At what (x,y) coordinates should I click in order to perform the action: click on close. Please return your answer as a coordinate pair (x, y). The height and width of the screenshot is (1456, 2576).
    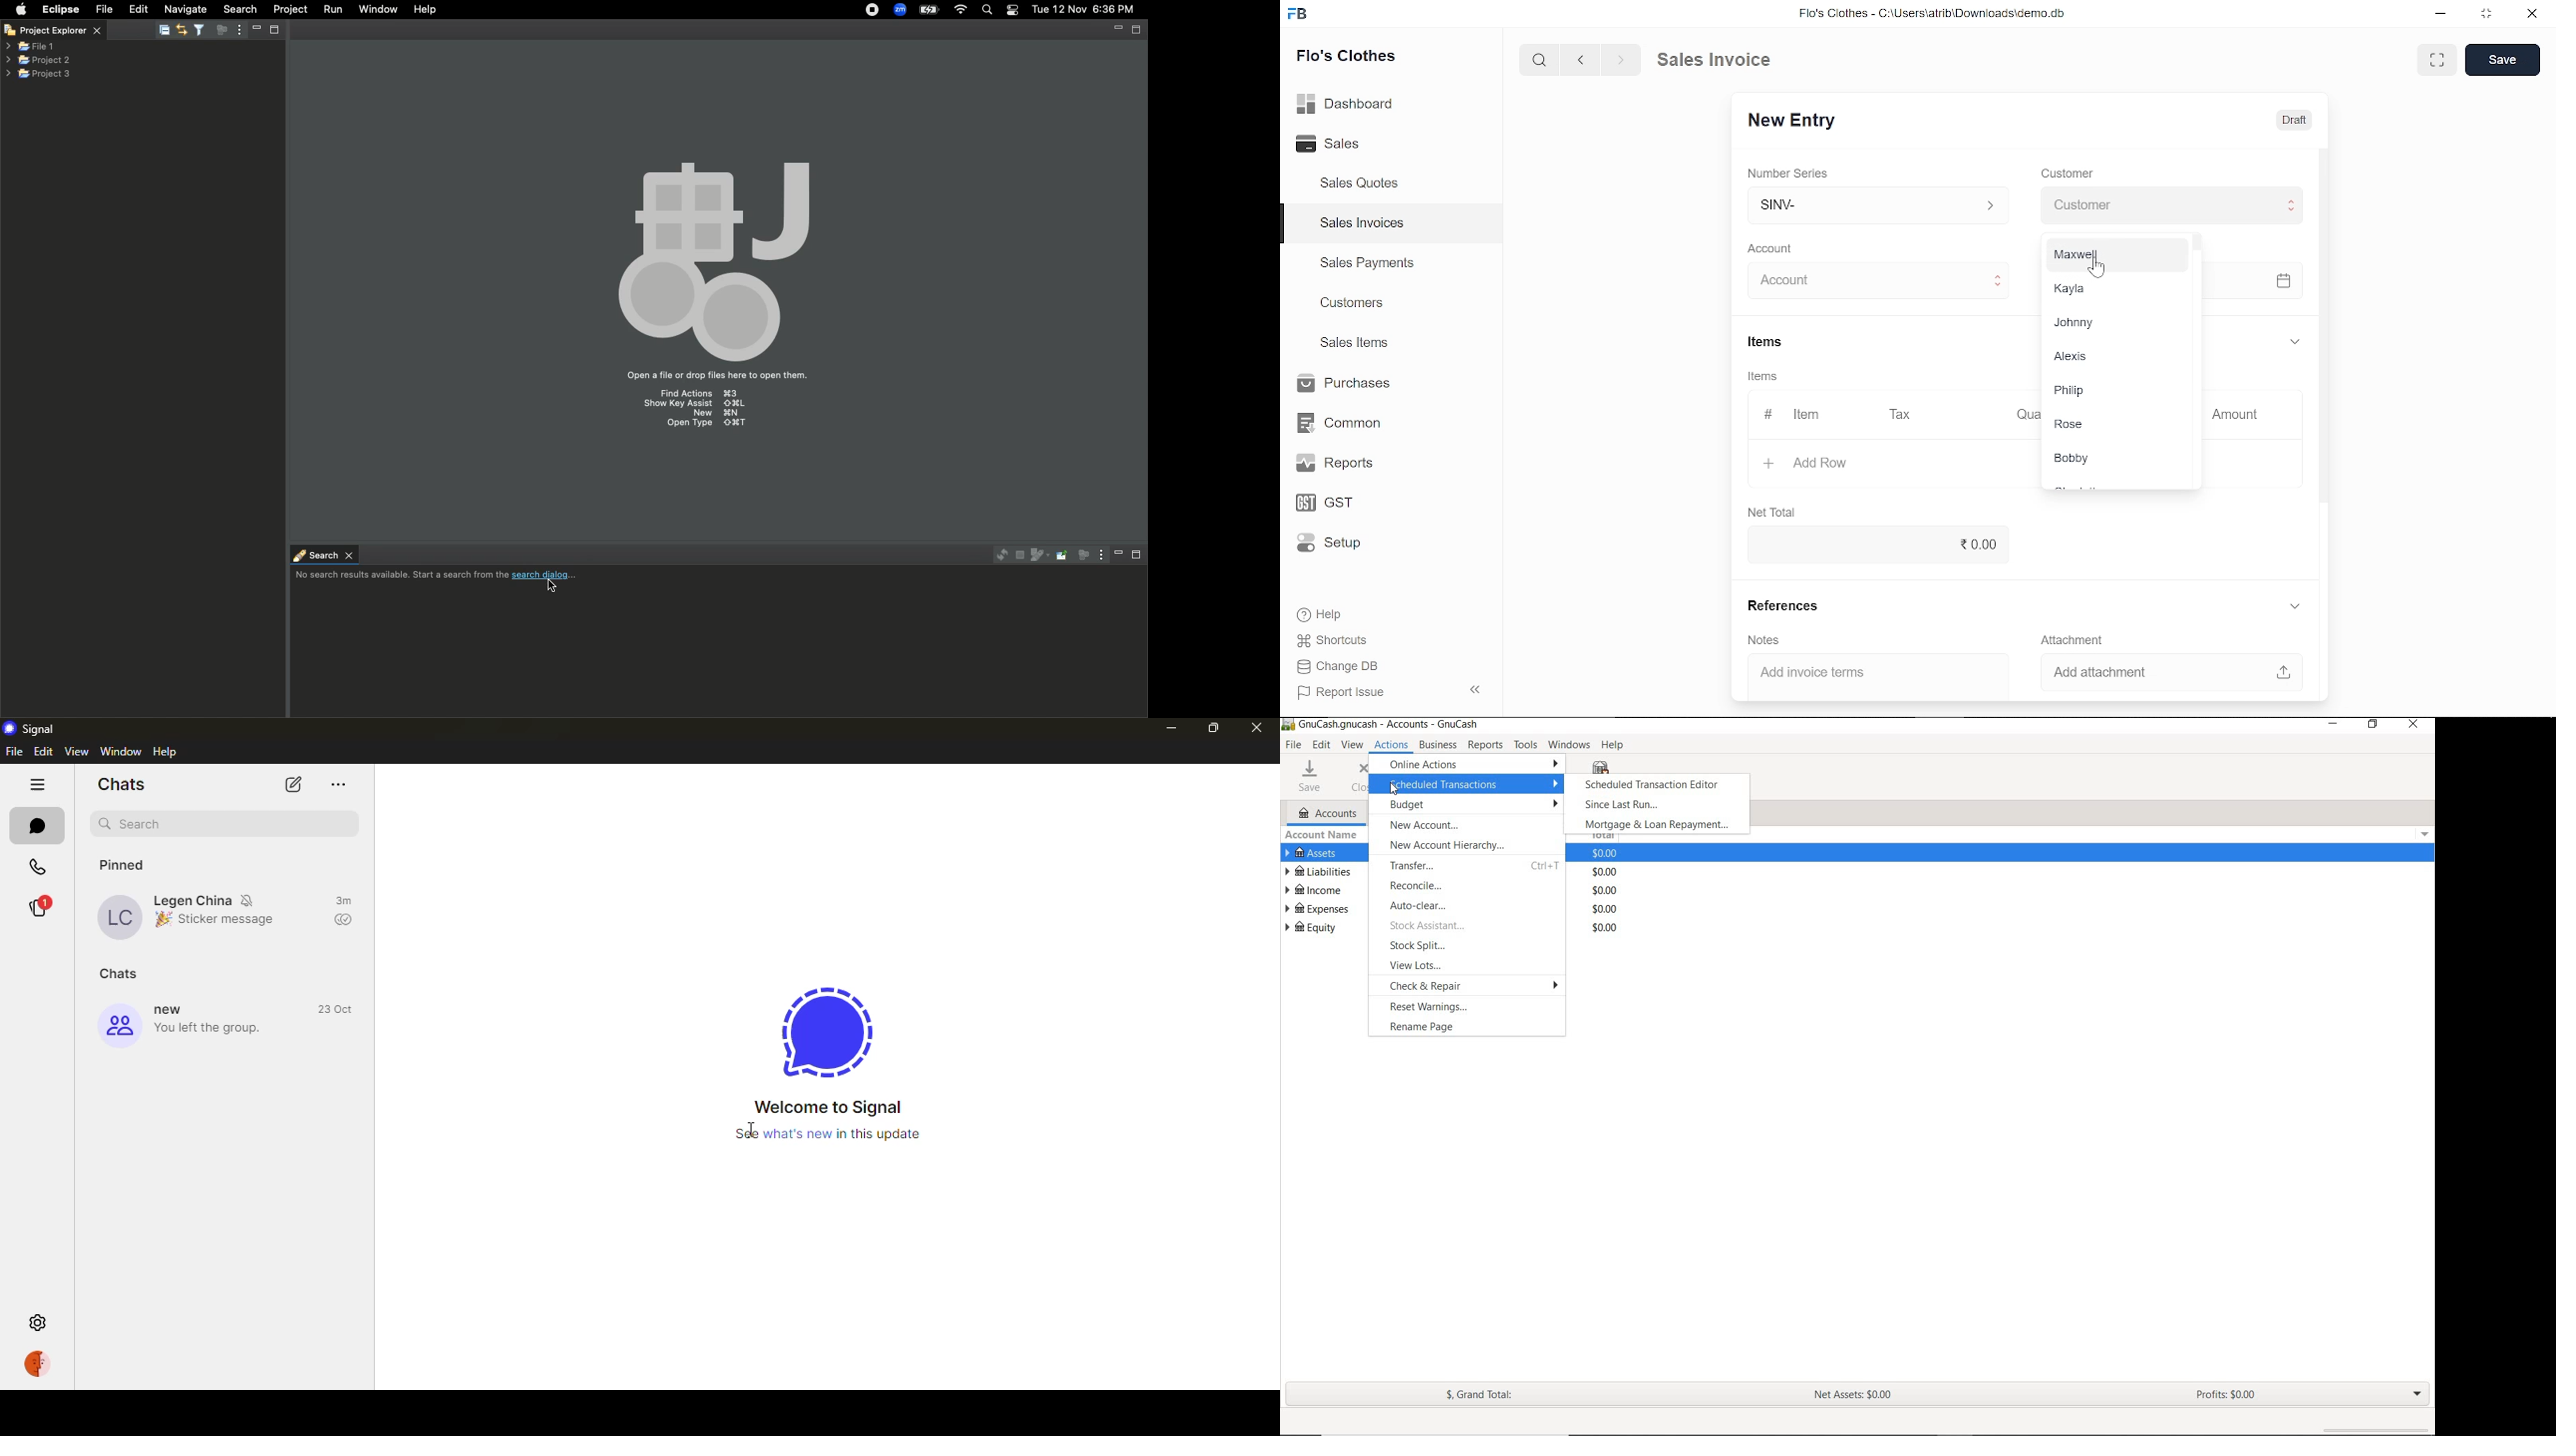
    Looking at the image, I should click on (2531, 15).